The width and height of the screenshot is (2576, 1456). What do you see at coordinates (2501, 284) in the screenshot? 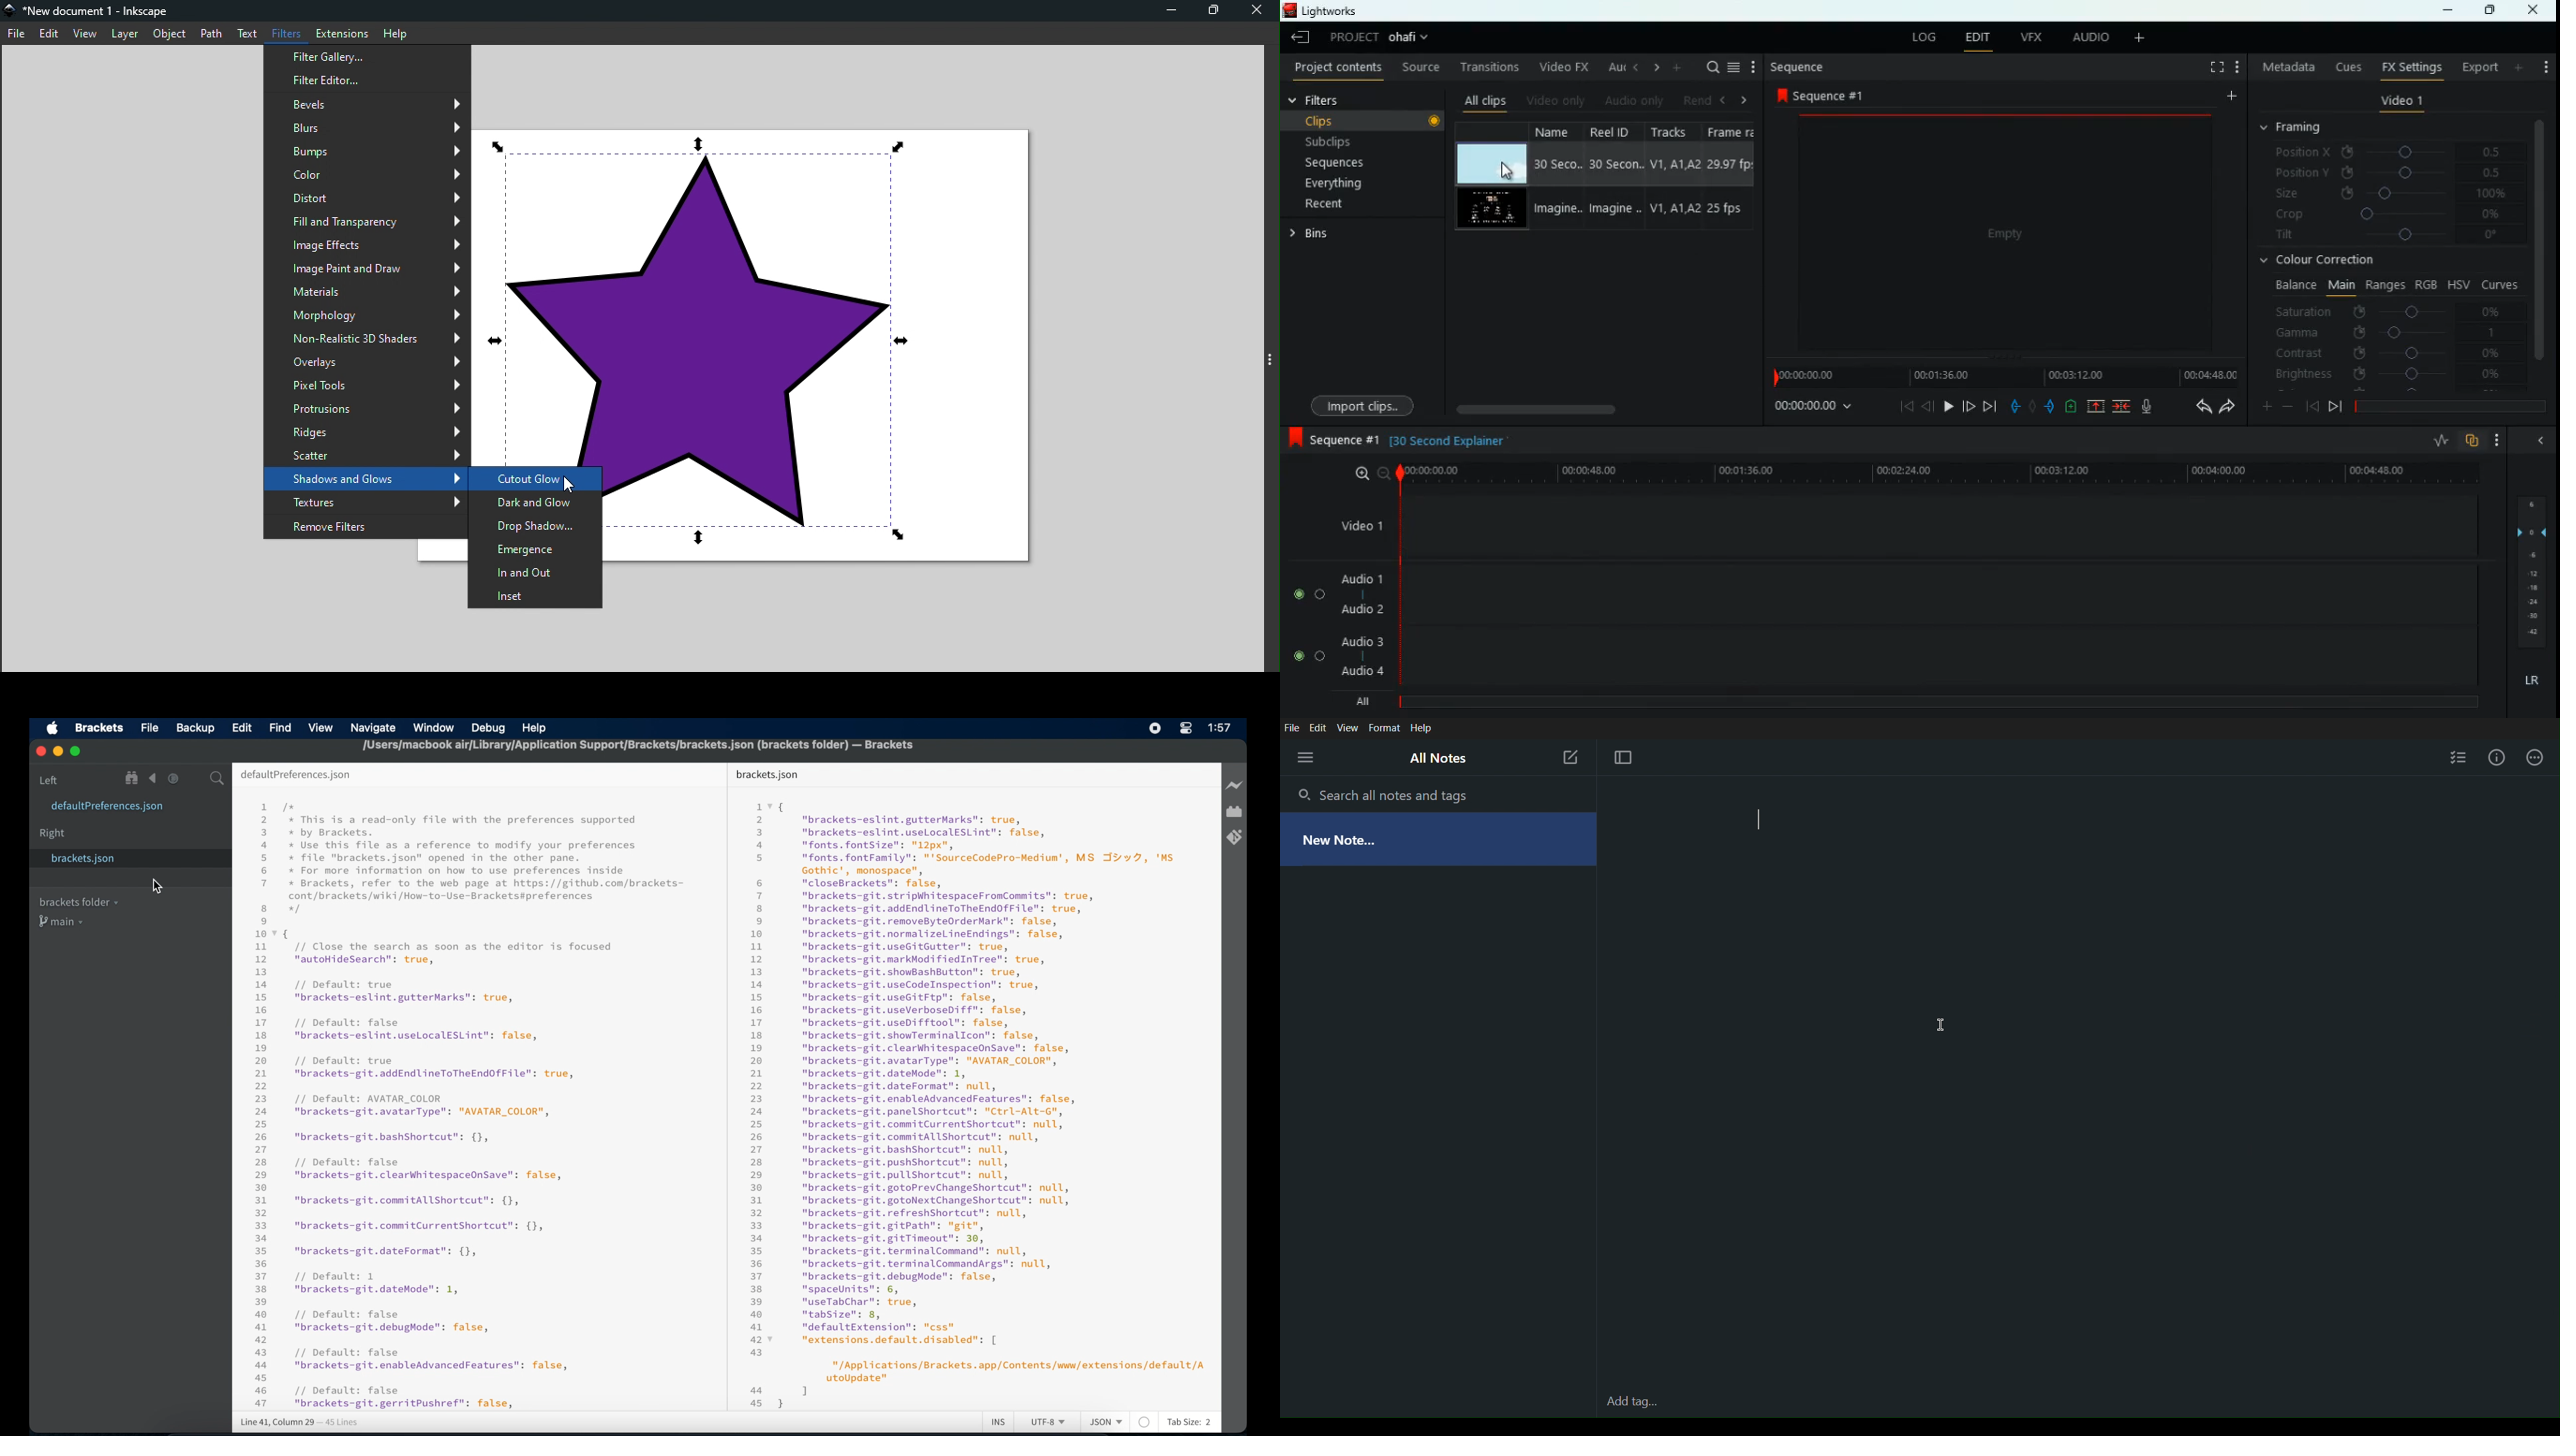
I see `curves` at bounding box center [2501, 284].